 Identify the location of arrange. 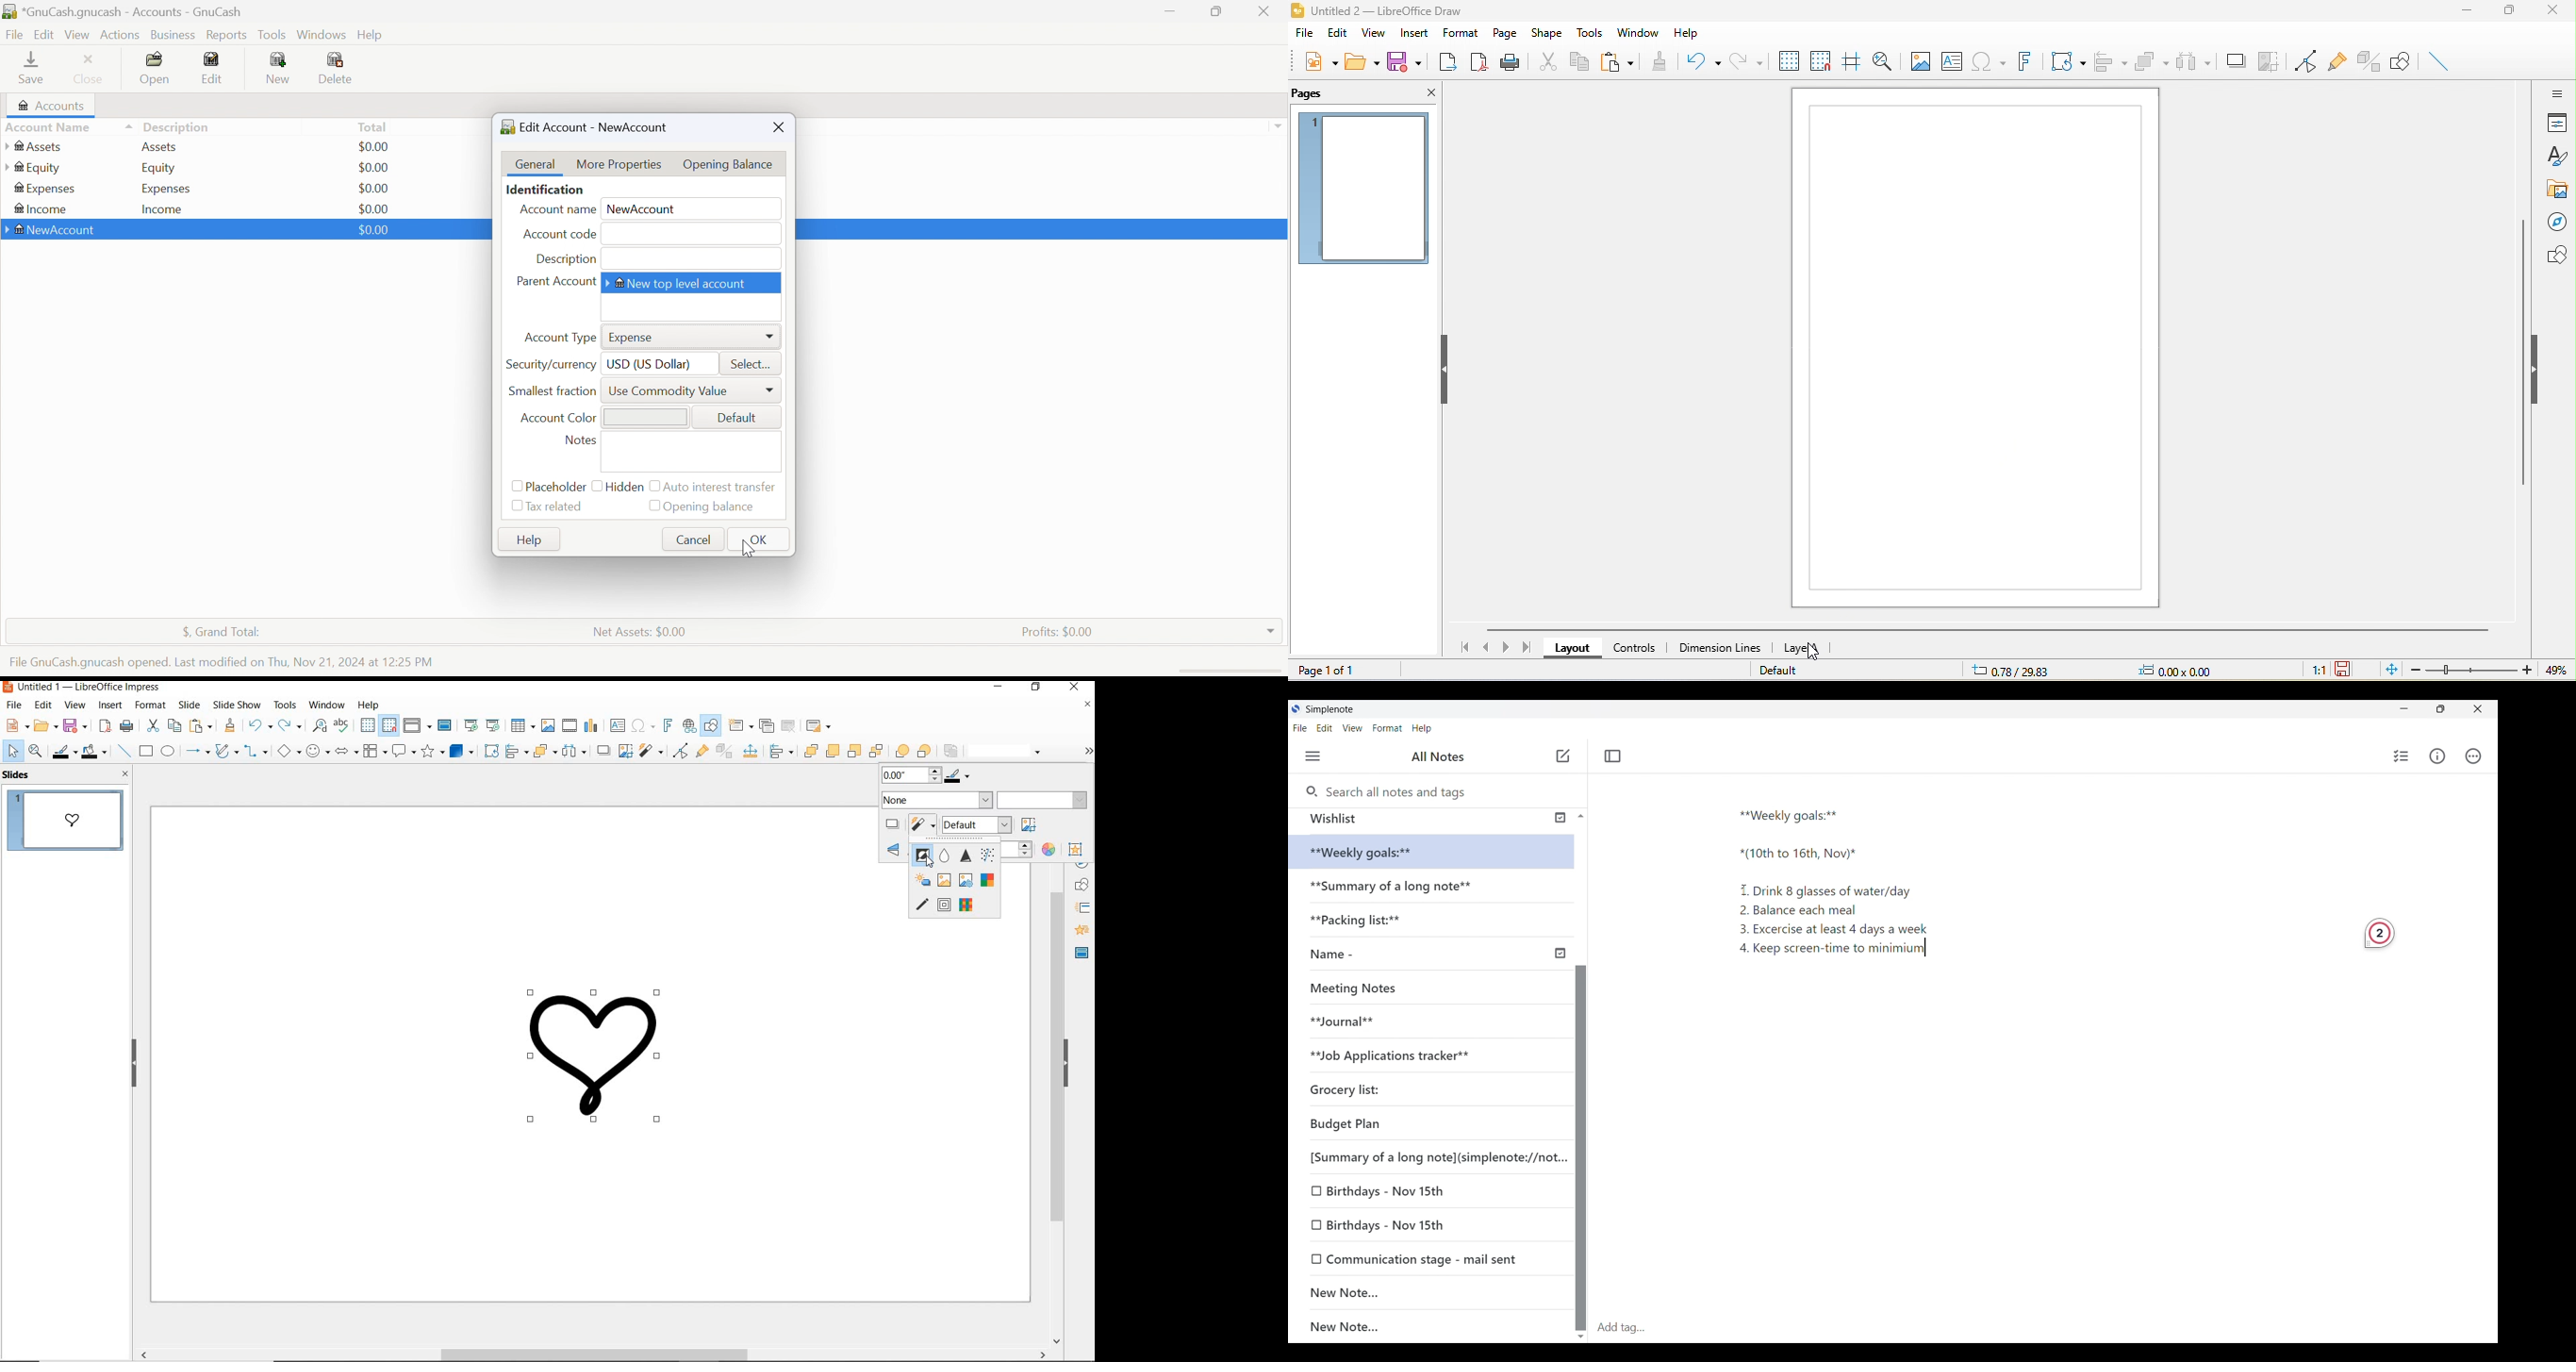
(543, 751).